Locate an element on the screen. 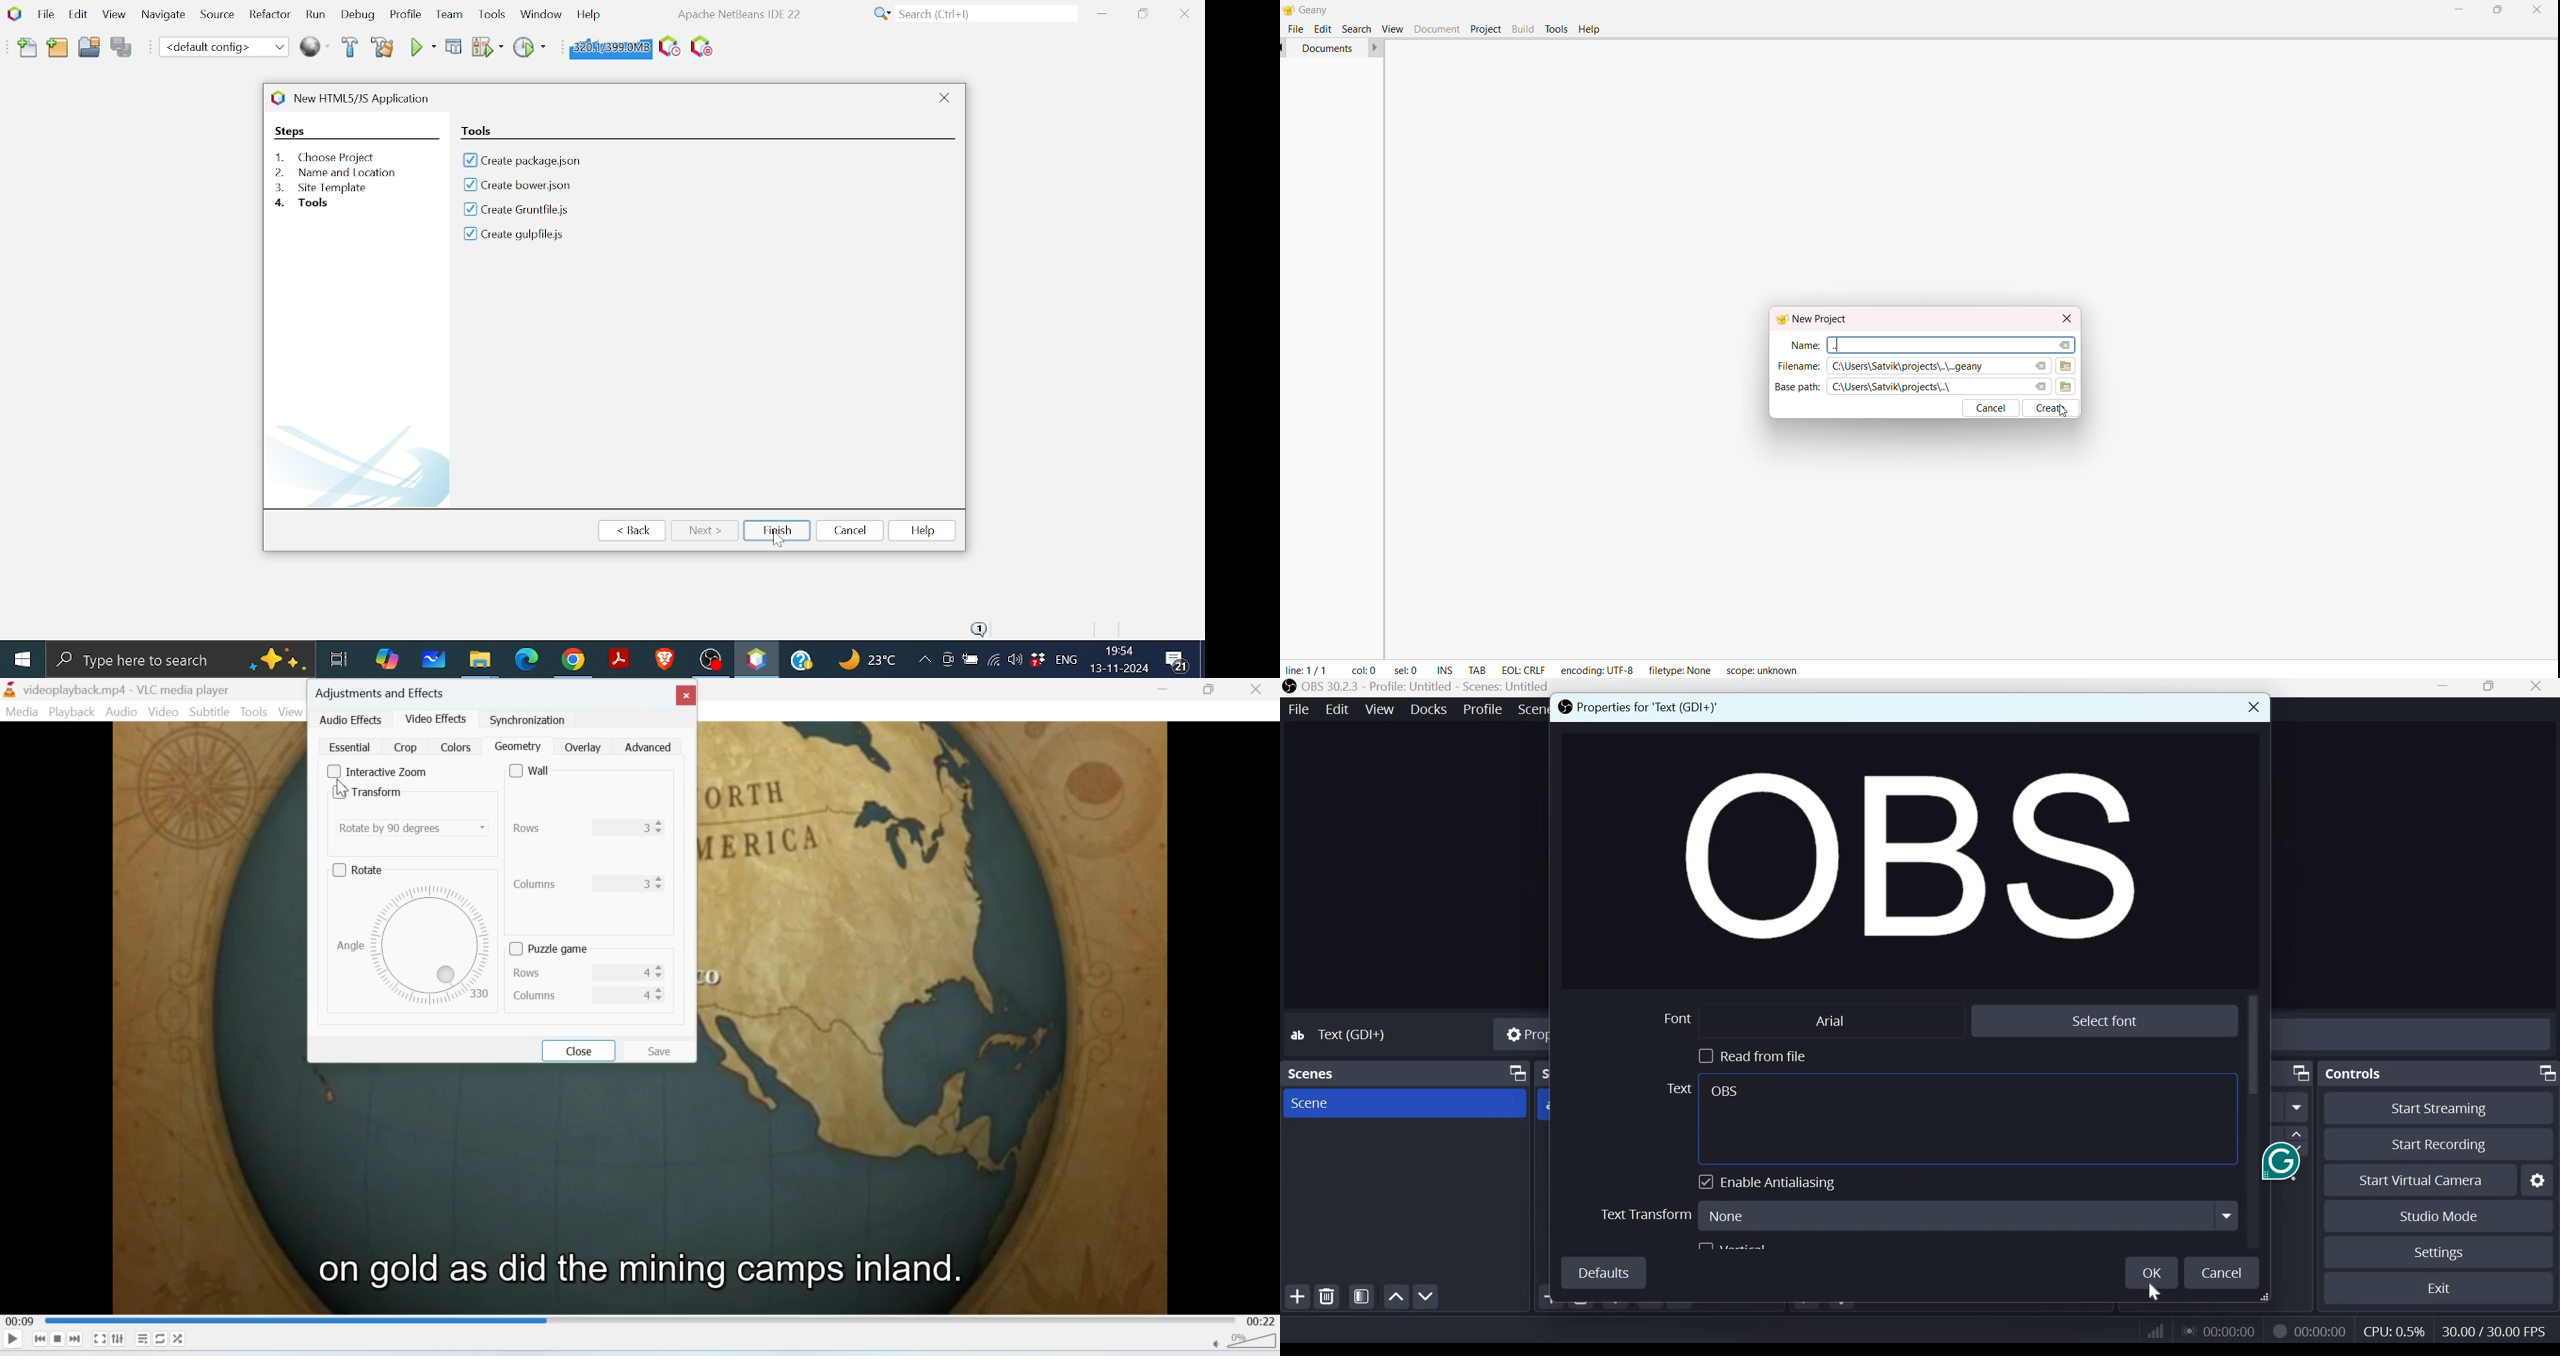 The image size is (2576, 1372). Adjustments and effects is located at coordinates (383, 690).